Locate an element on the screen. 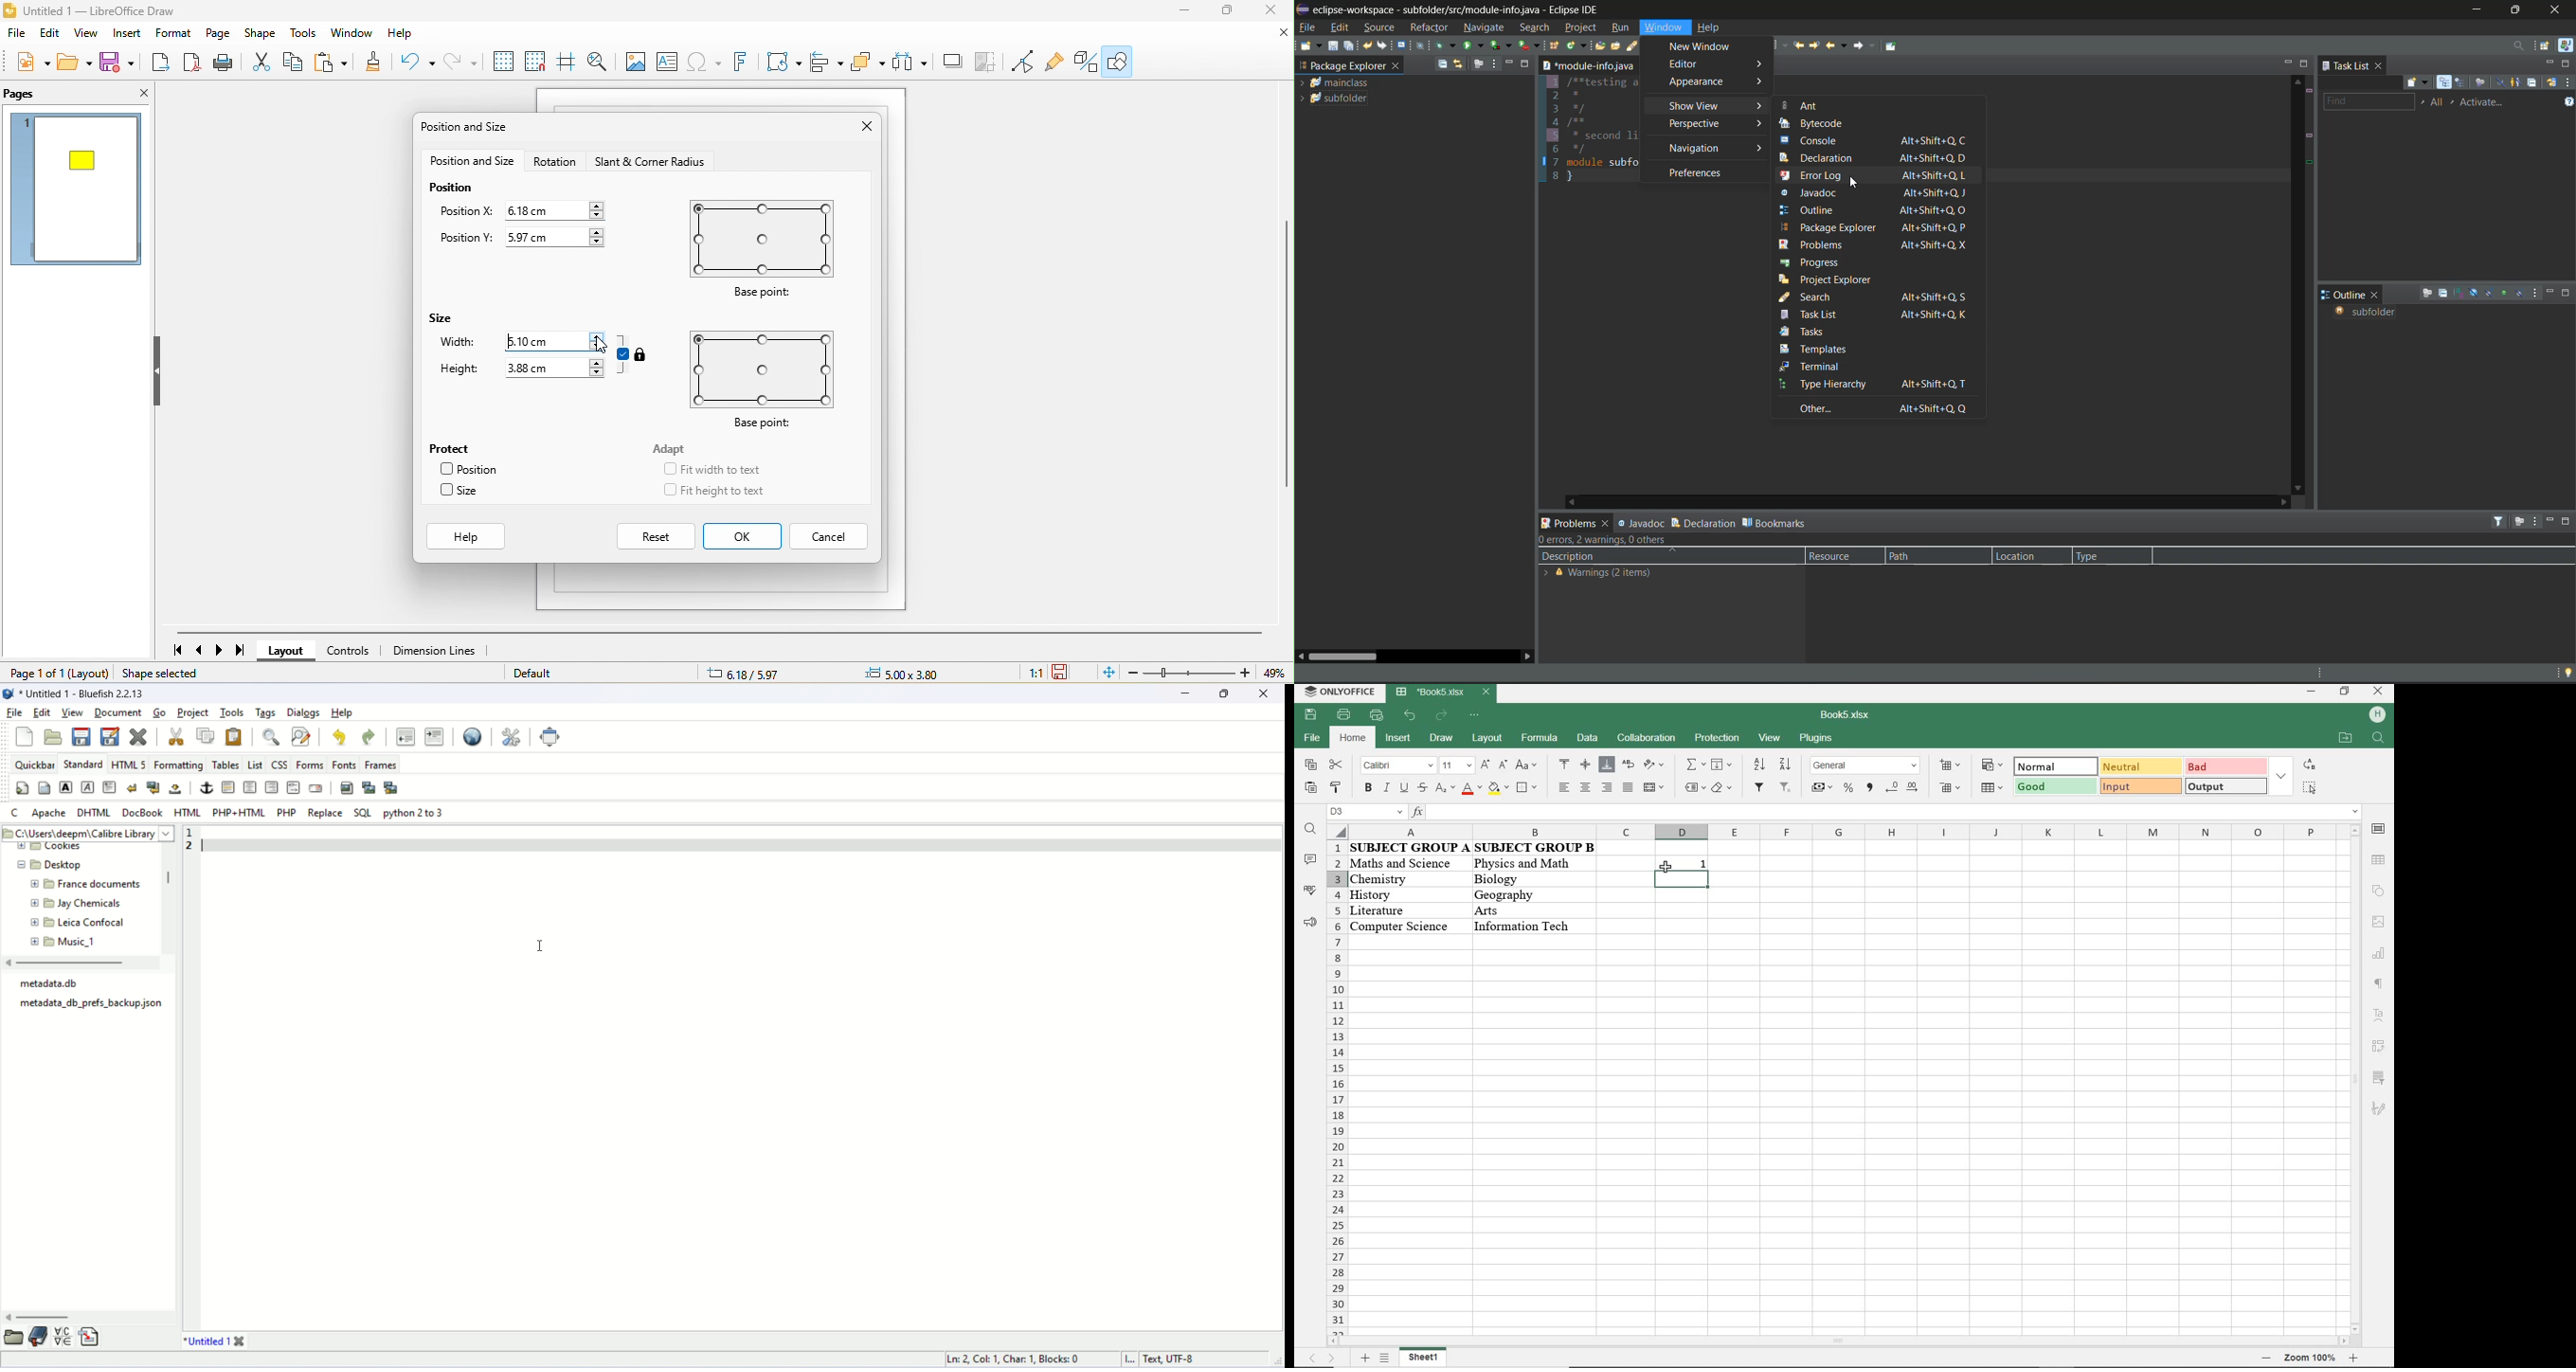  close is located at coordinates (863, 127).